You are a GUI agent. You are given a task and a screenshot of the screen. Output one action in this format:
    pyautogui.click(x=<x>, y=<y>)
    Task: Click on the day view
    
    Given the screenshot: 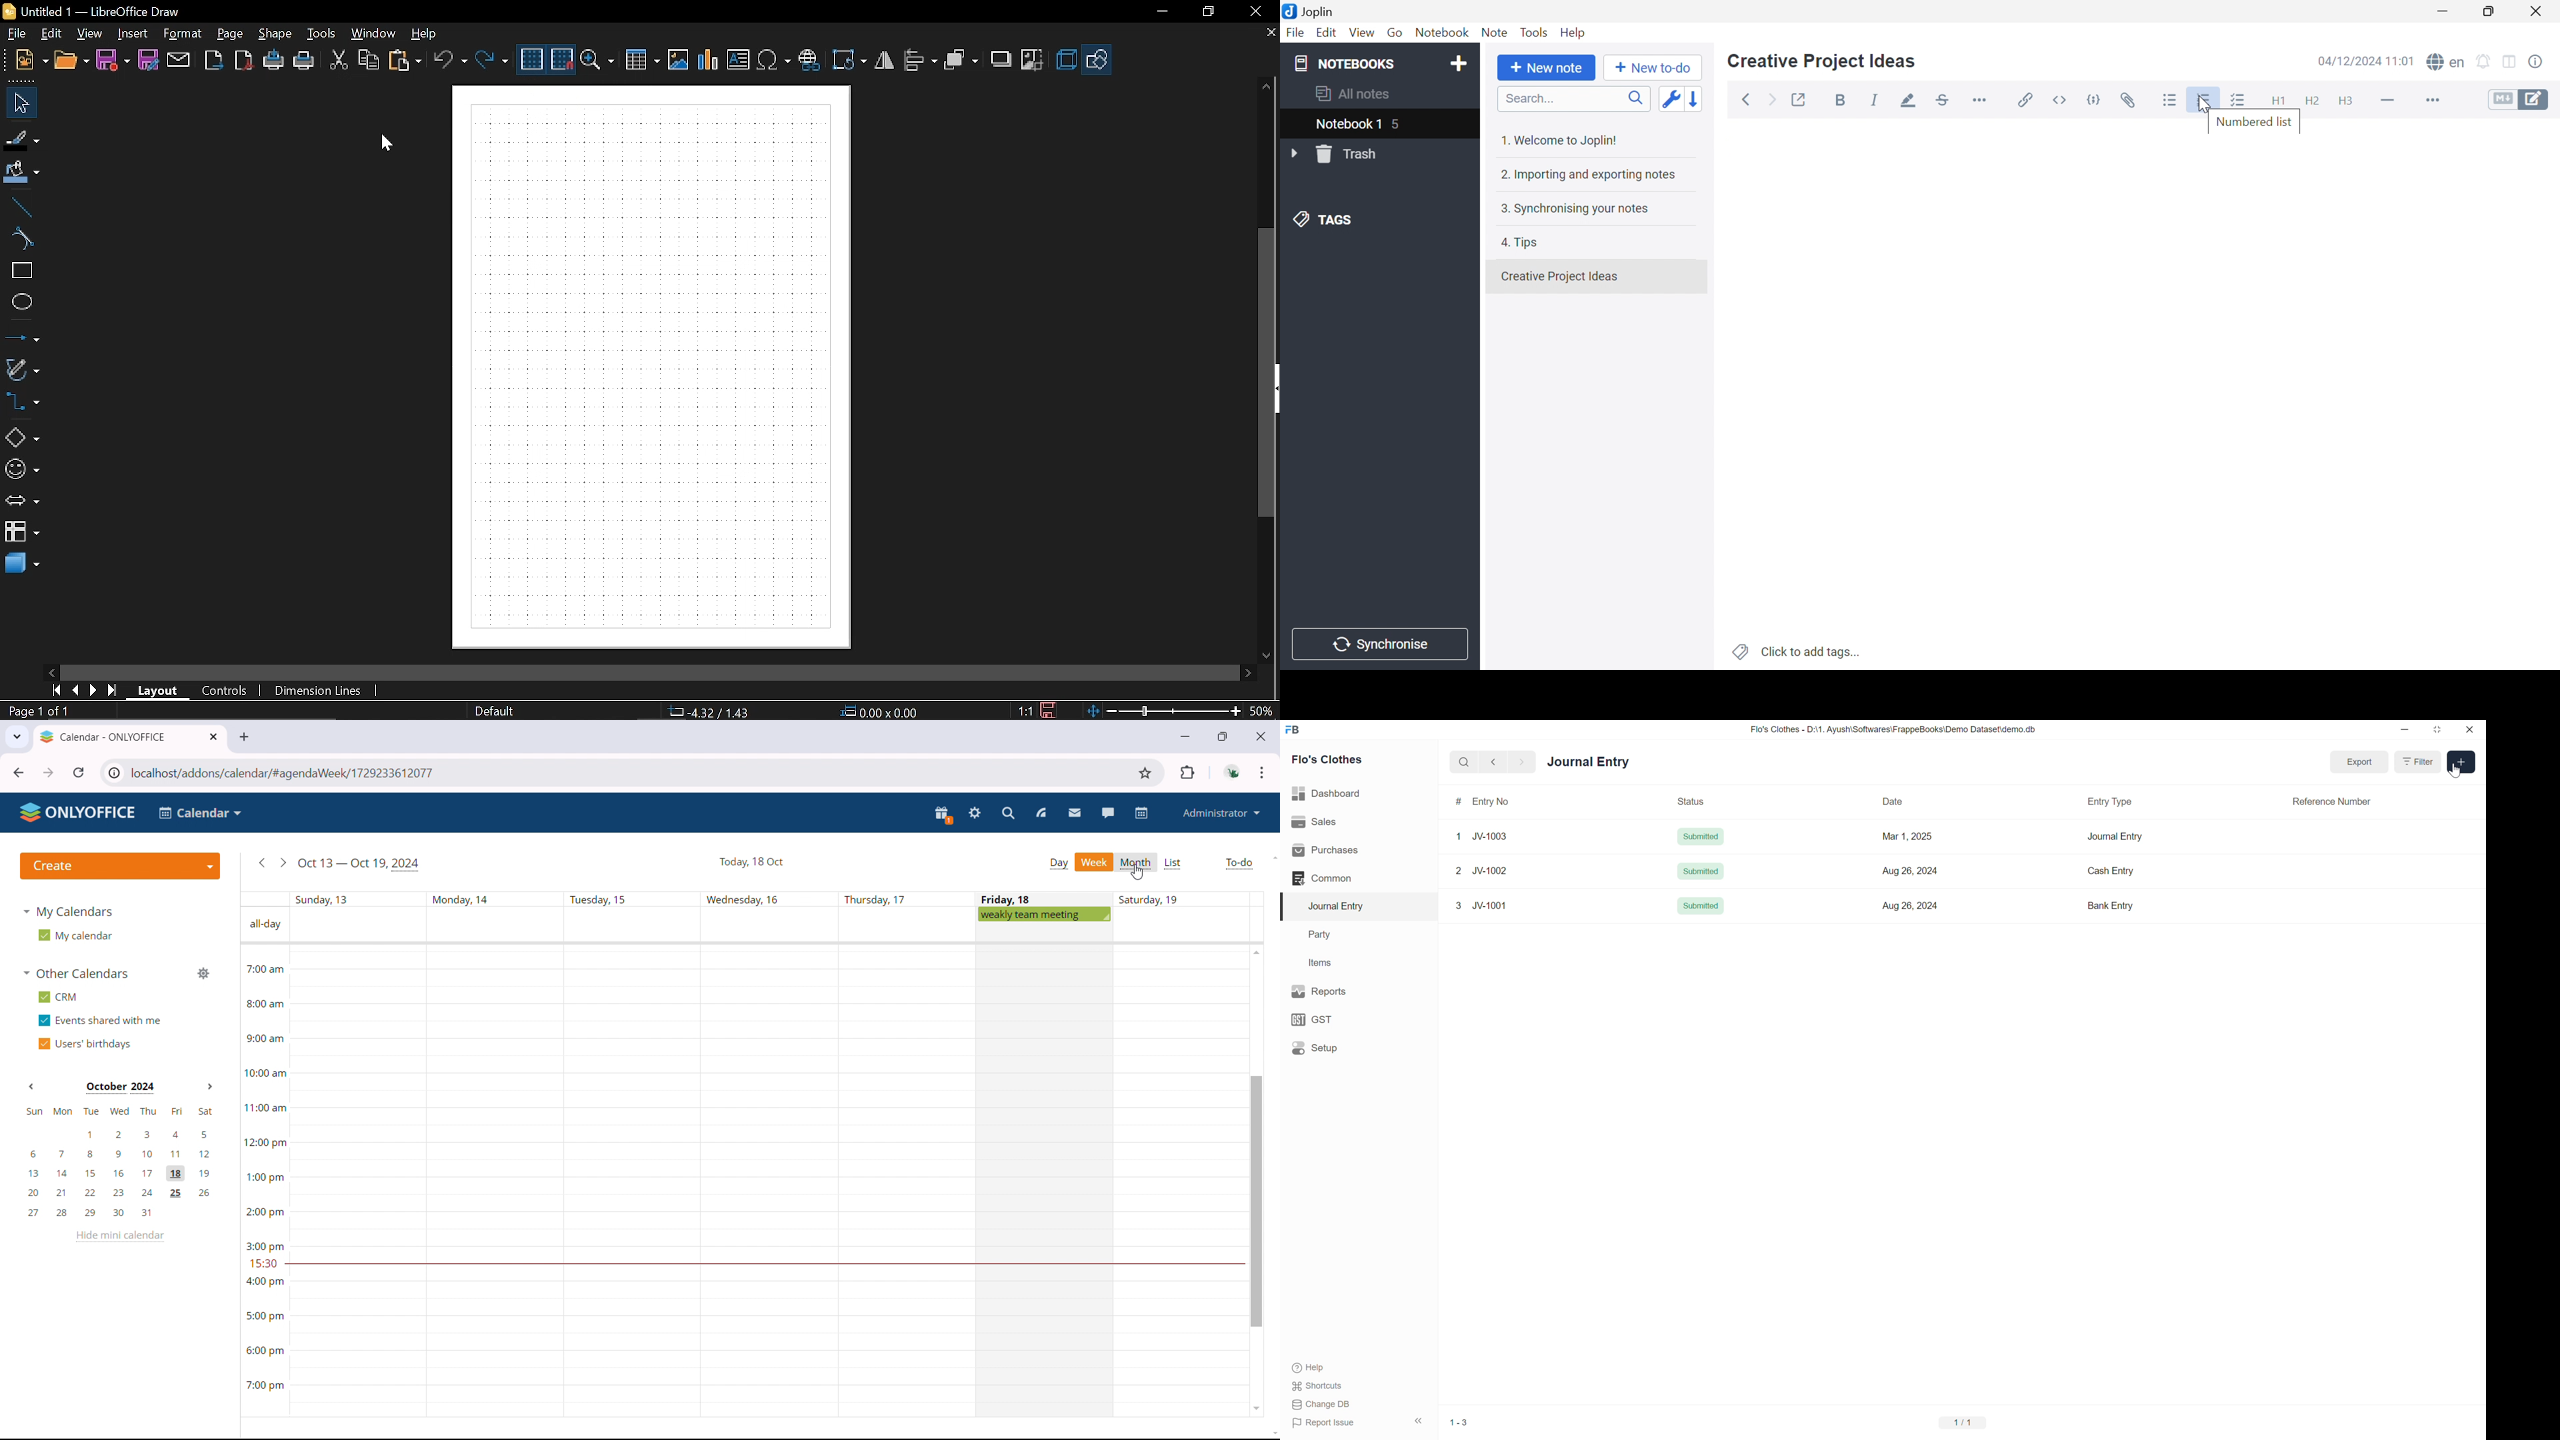 What is the action you would take?
    pyautogui.click(x=1059, y=863)
    